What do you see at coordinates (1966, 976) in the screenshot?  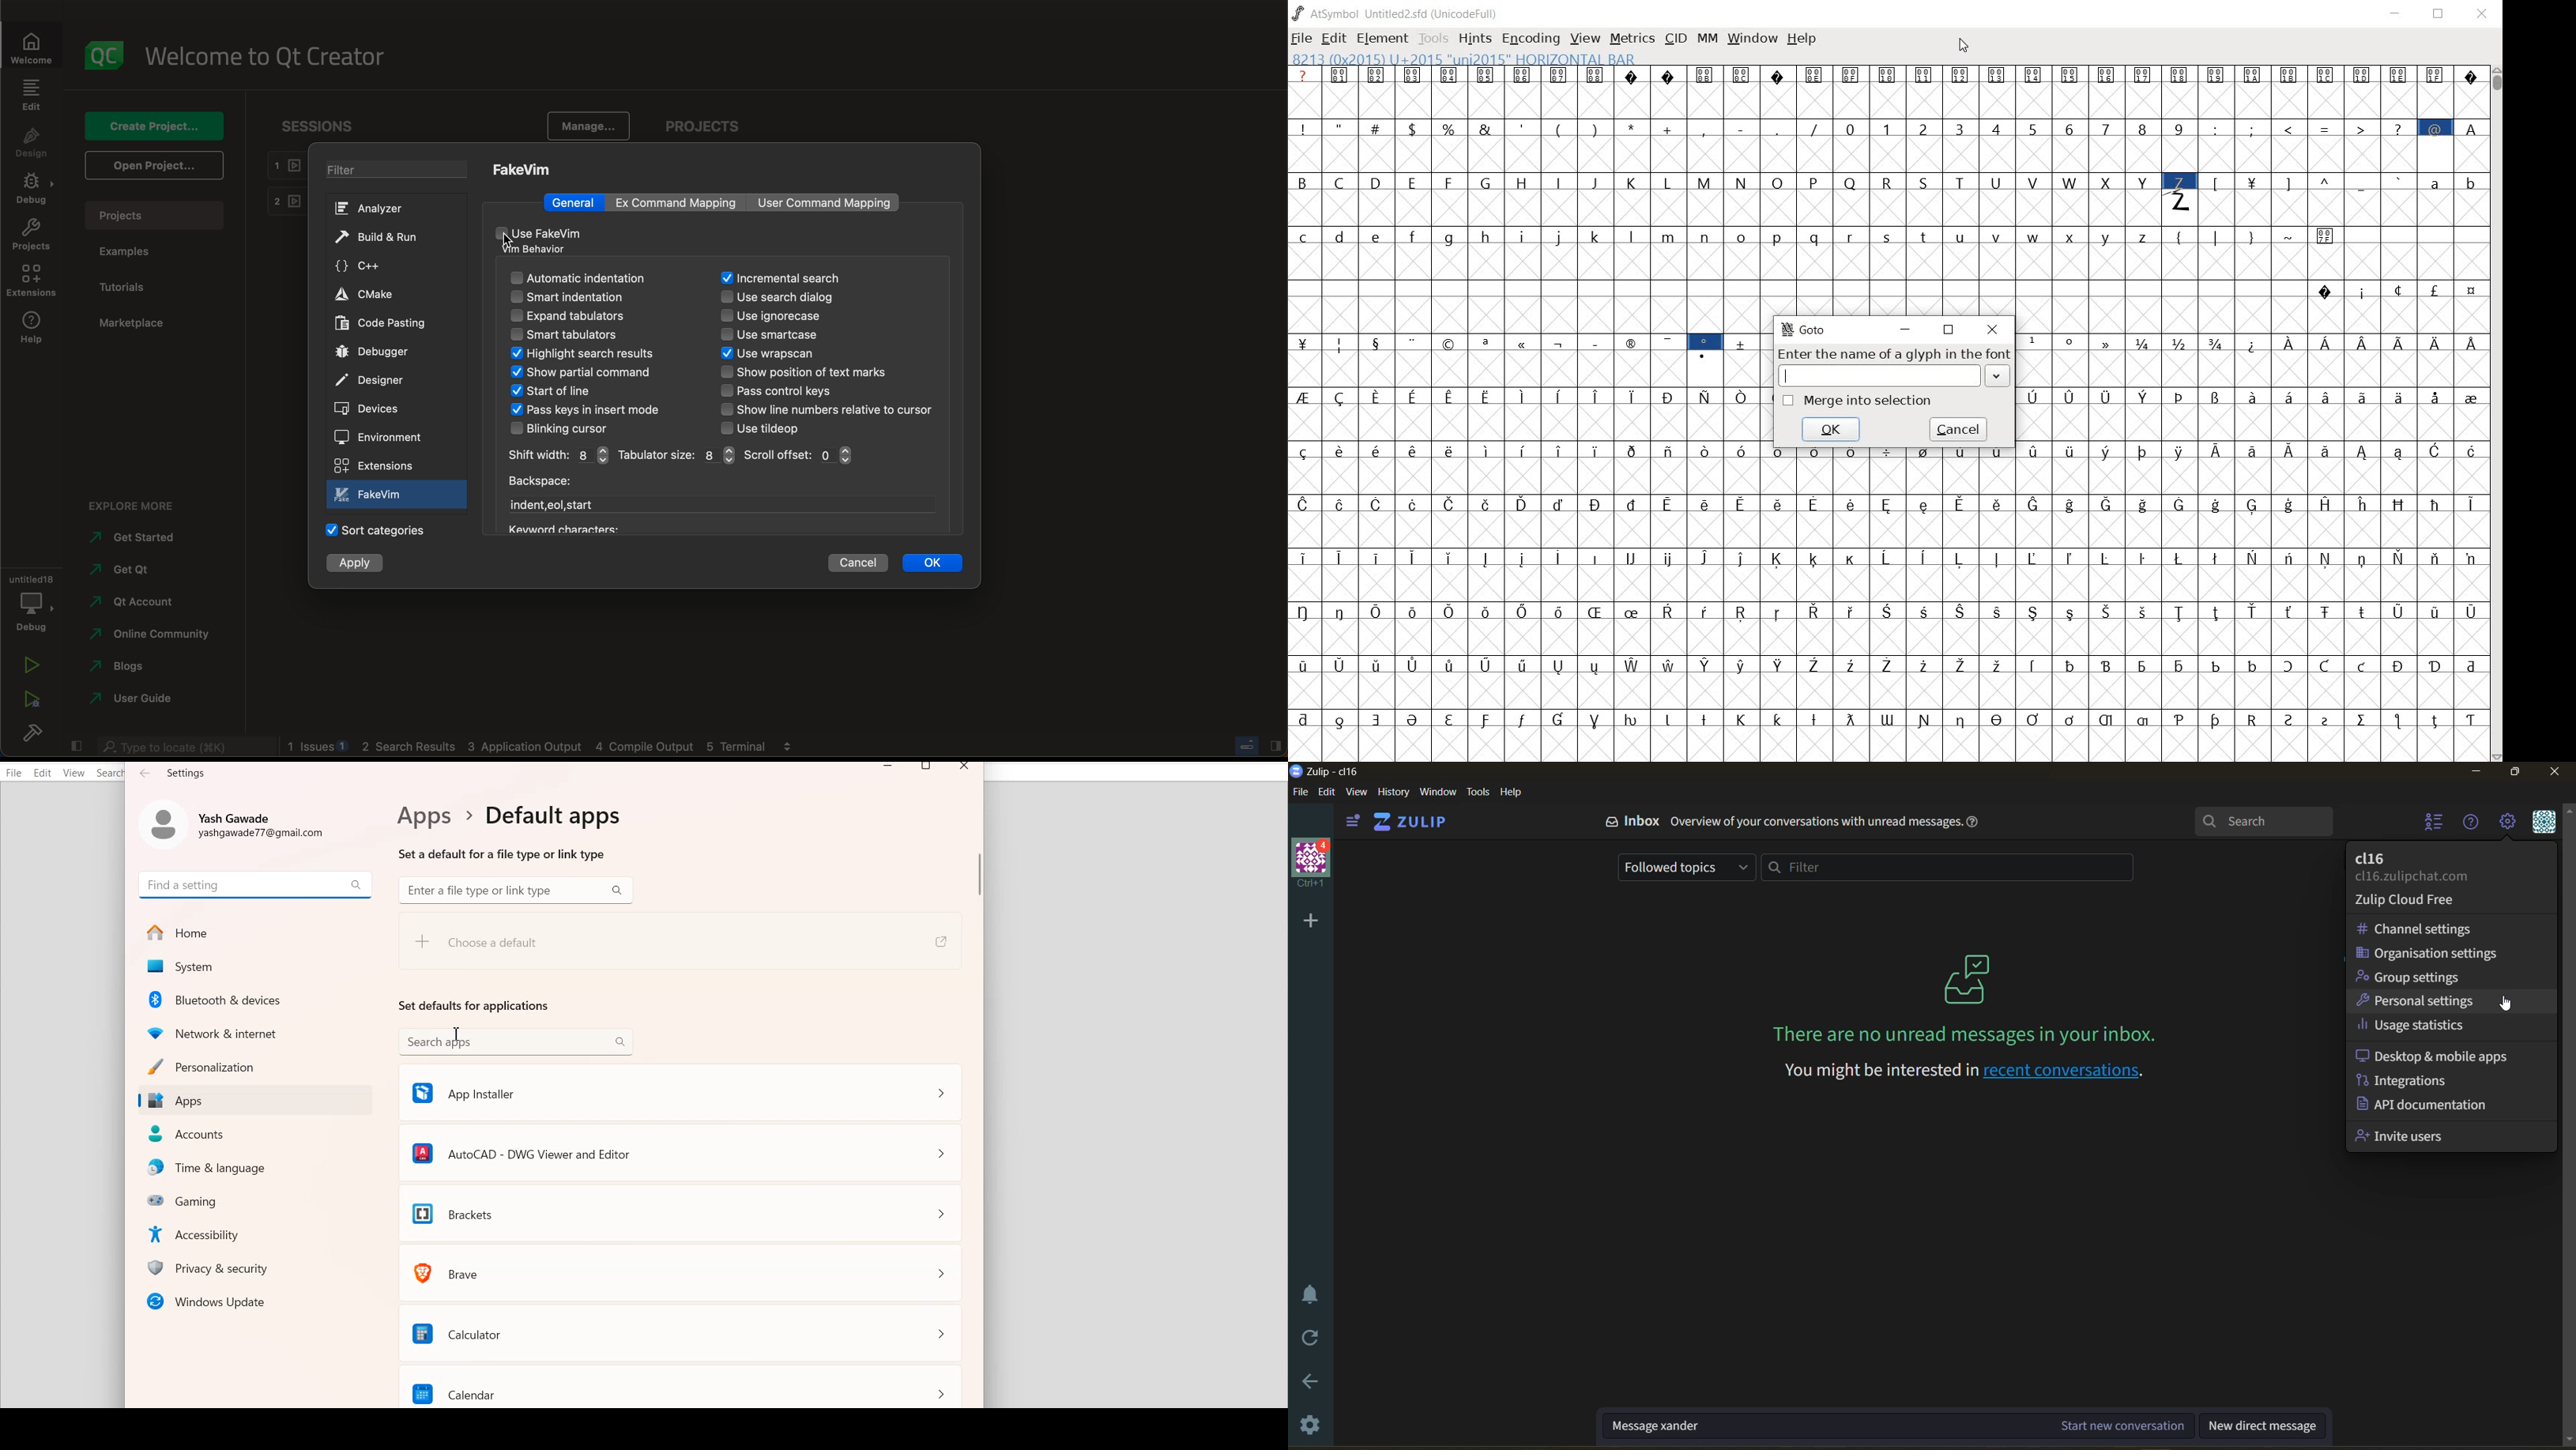 I see `logo` at bounding box center [1966, 976].